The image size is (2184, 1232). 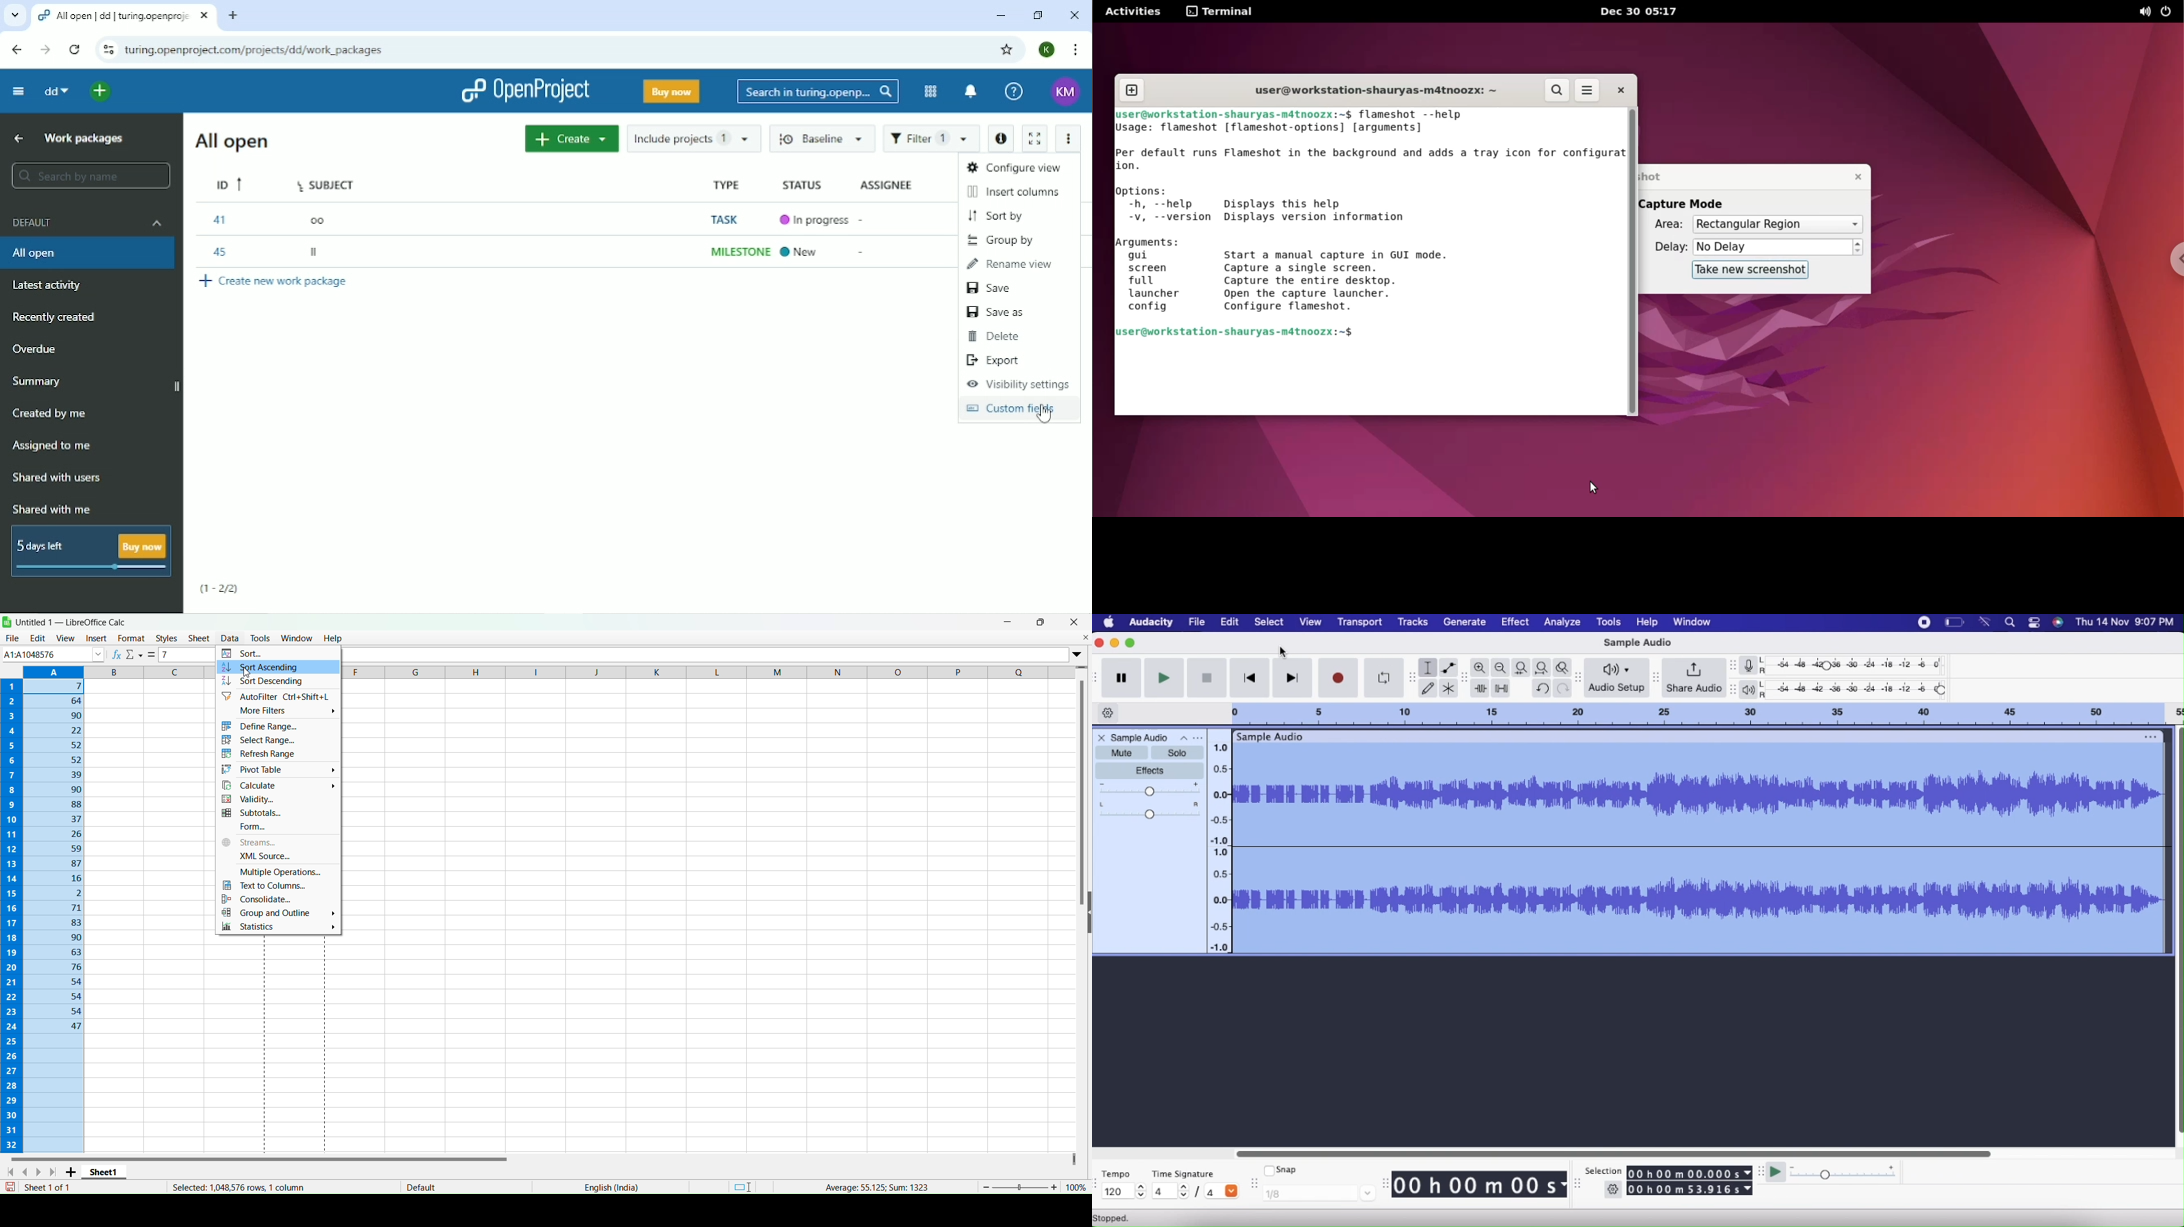 What do you see at coordinates (1141, 738) in the screenshot?
I see `Sample Audio` at bounding box center [1141, 738].